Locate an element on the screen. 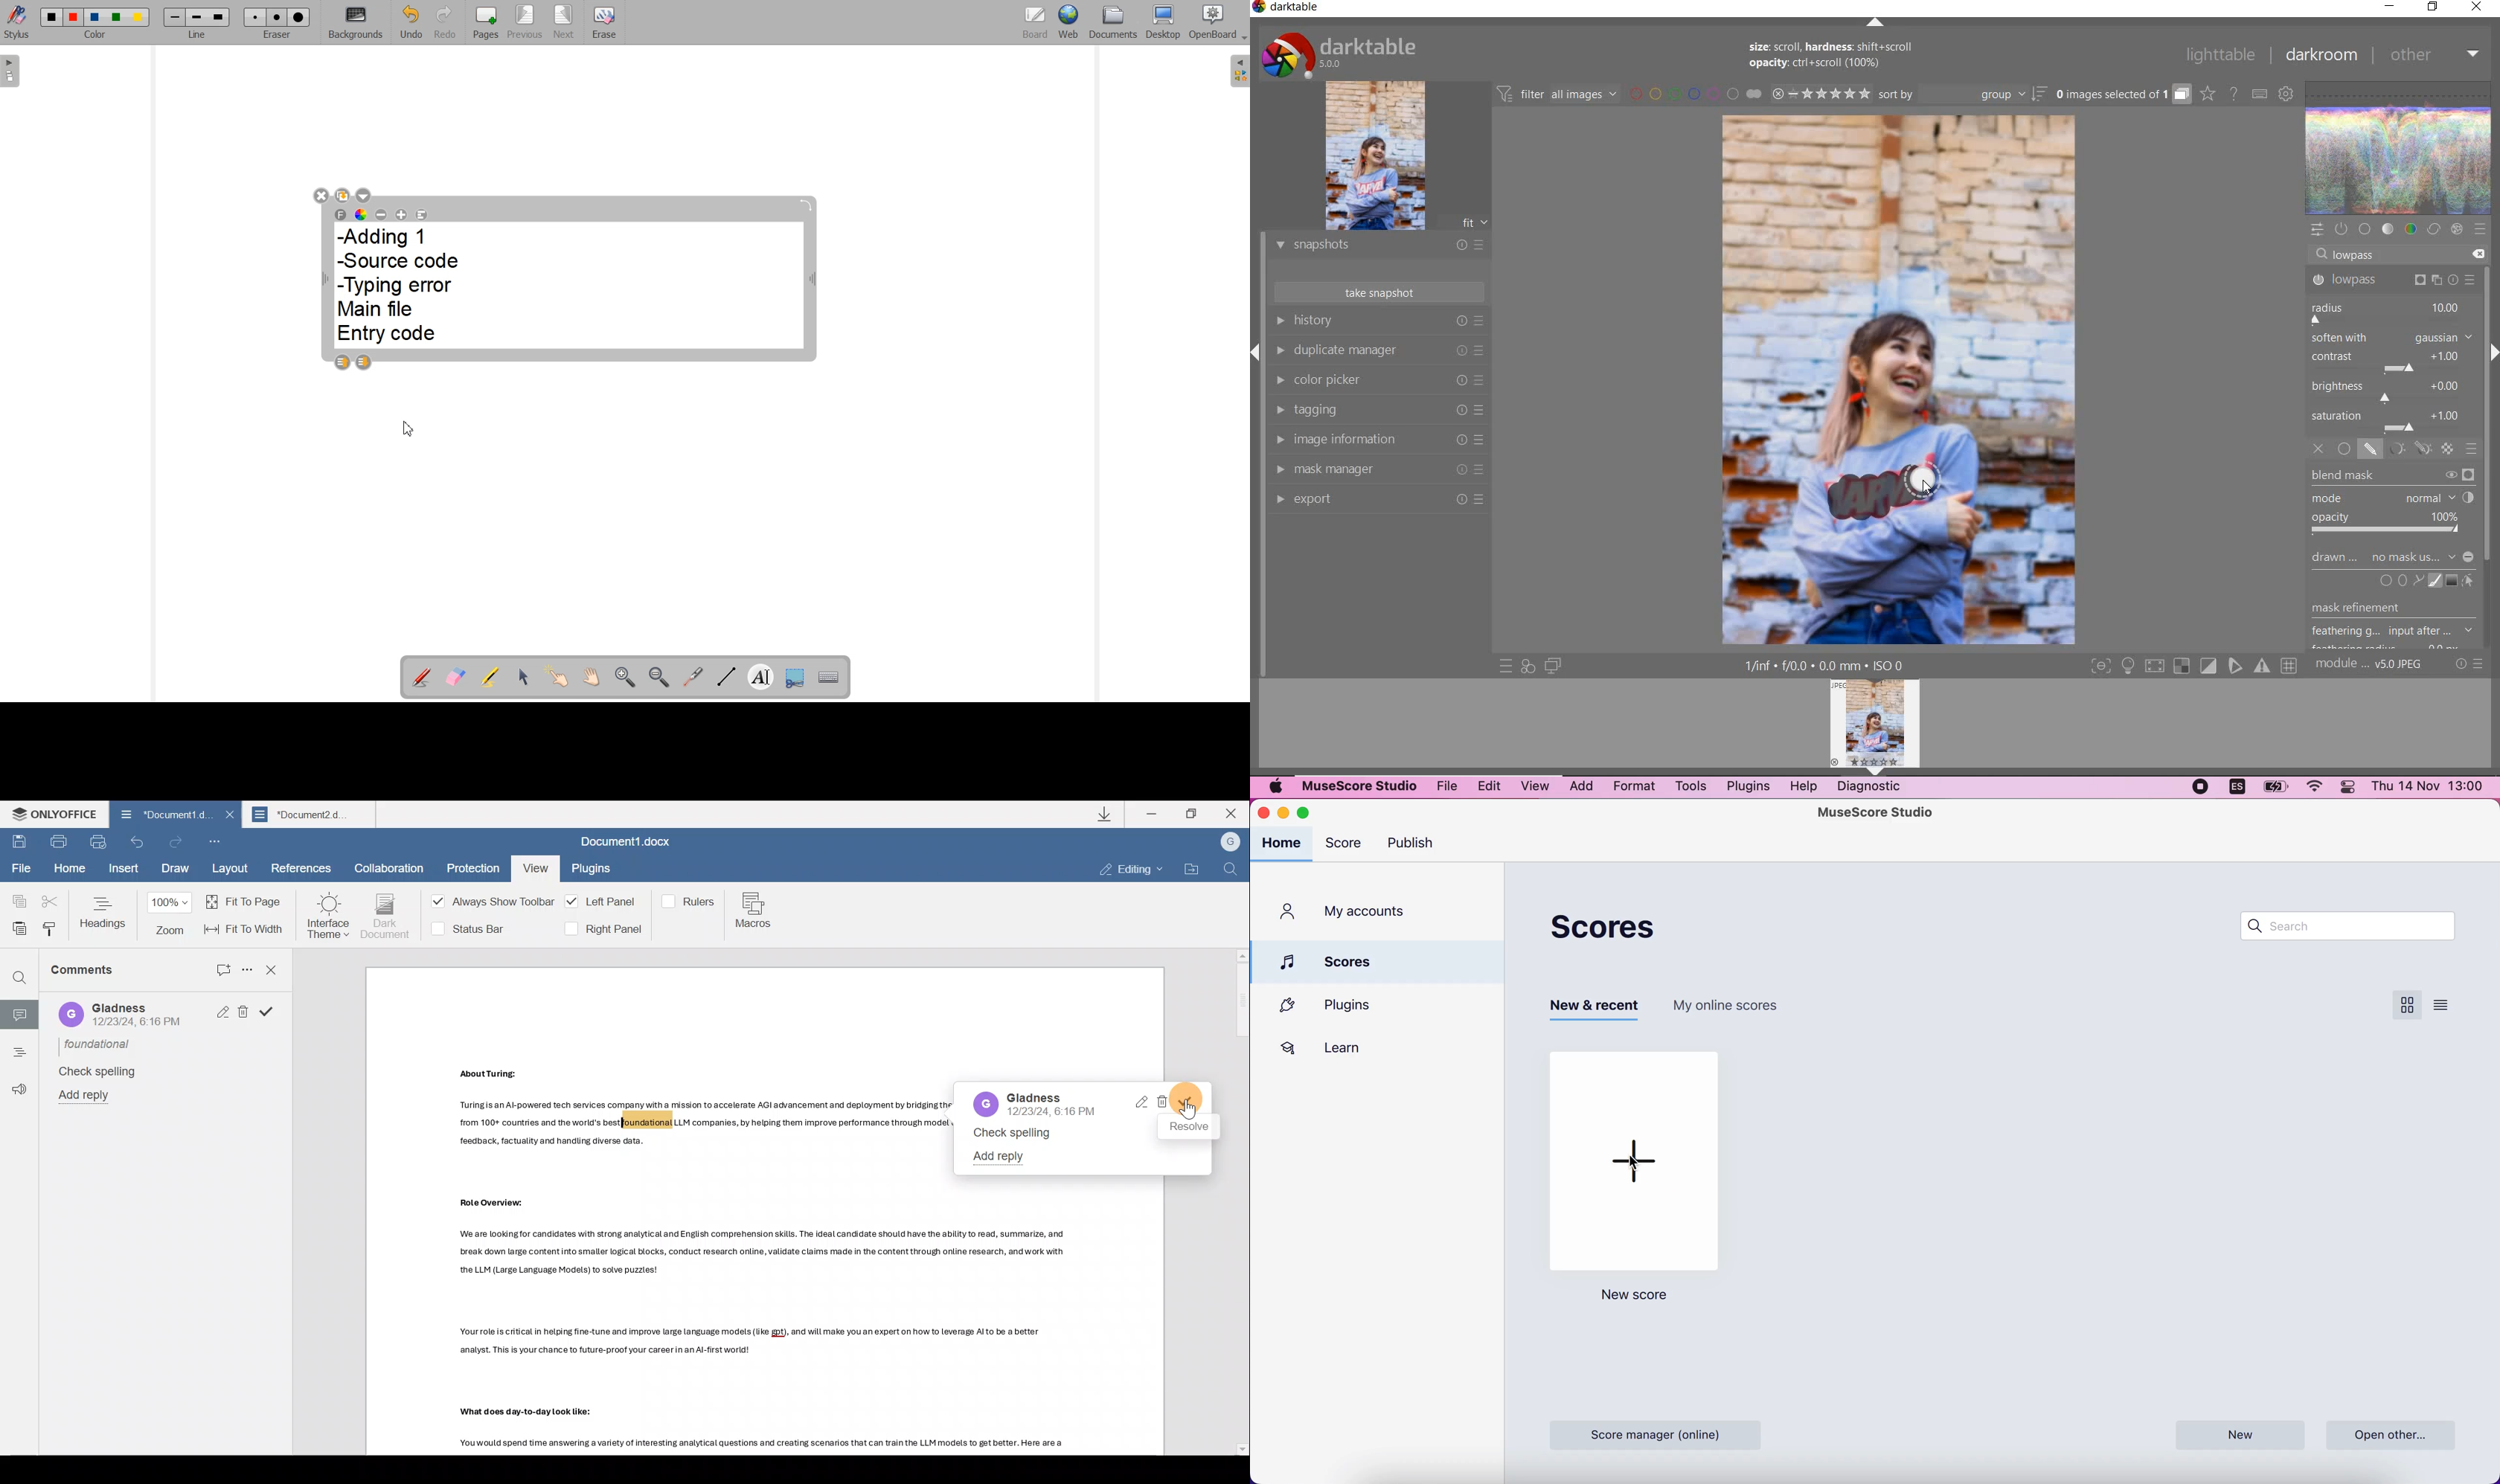 This screenshot has height=1484, width=2520. Fit to page is located at coordinates (246, 901).